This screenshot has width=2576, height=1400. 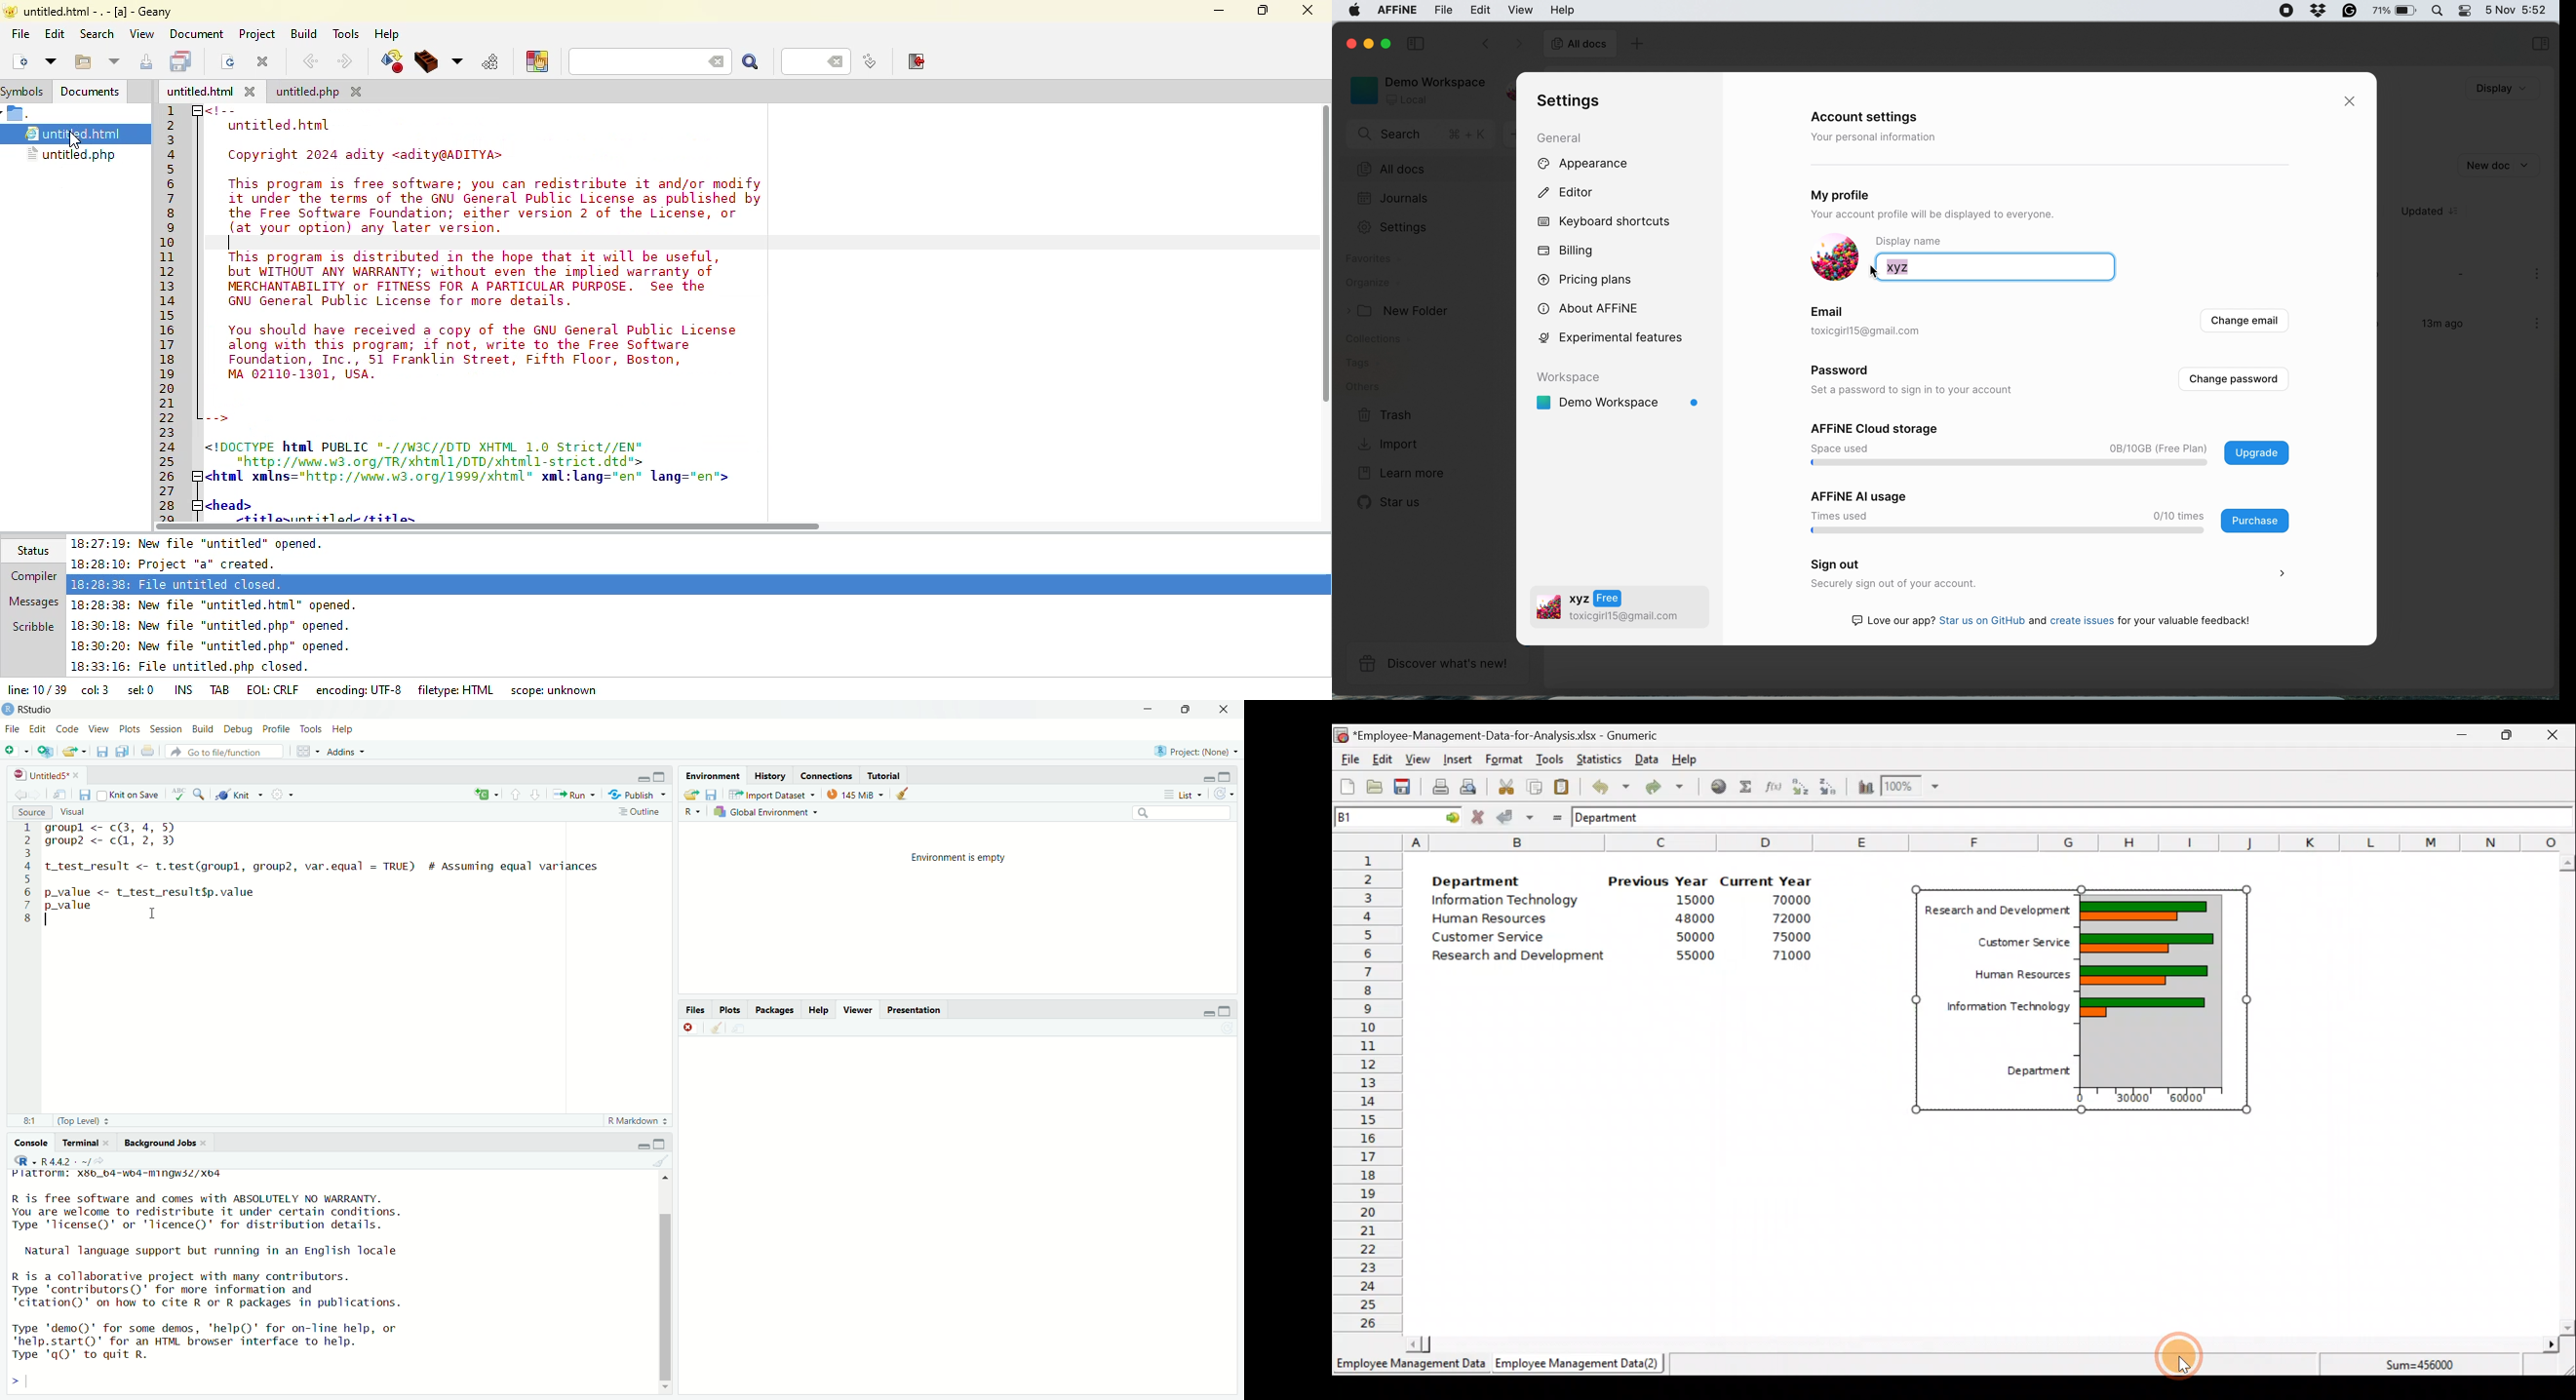 What do you see at coordinates (29, 812) in the screenshot?
I see `Source` at bounding box center [29, 812].